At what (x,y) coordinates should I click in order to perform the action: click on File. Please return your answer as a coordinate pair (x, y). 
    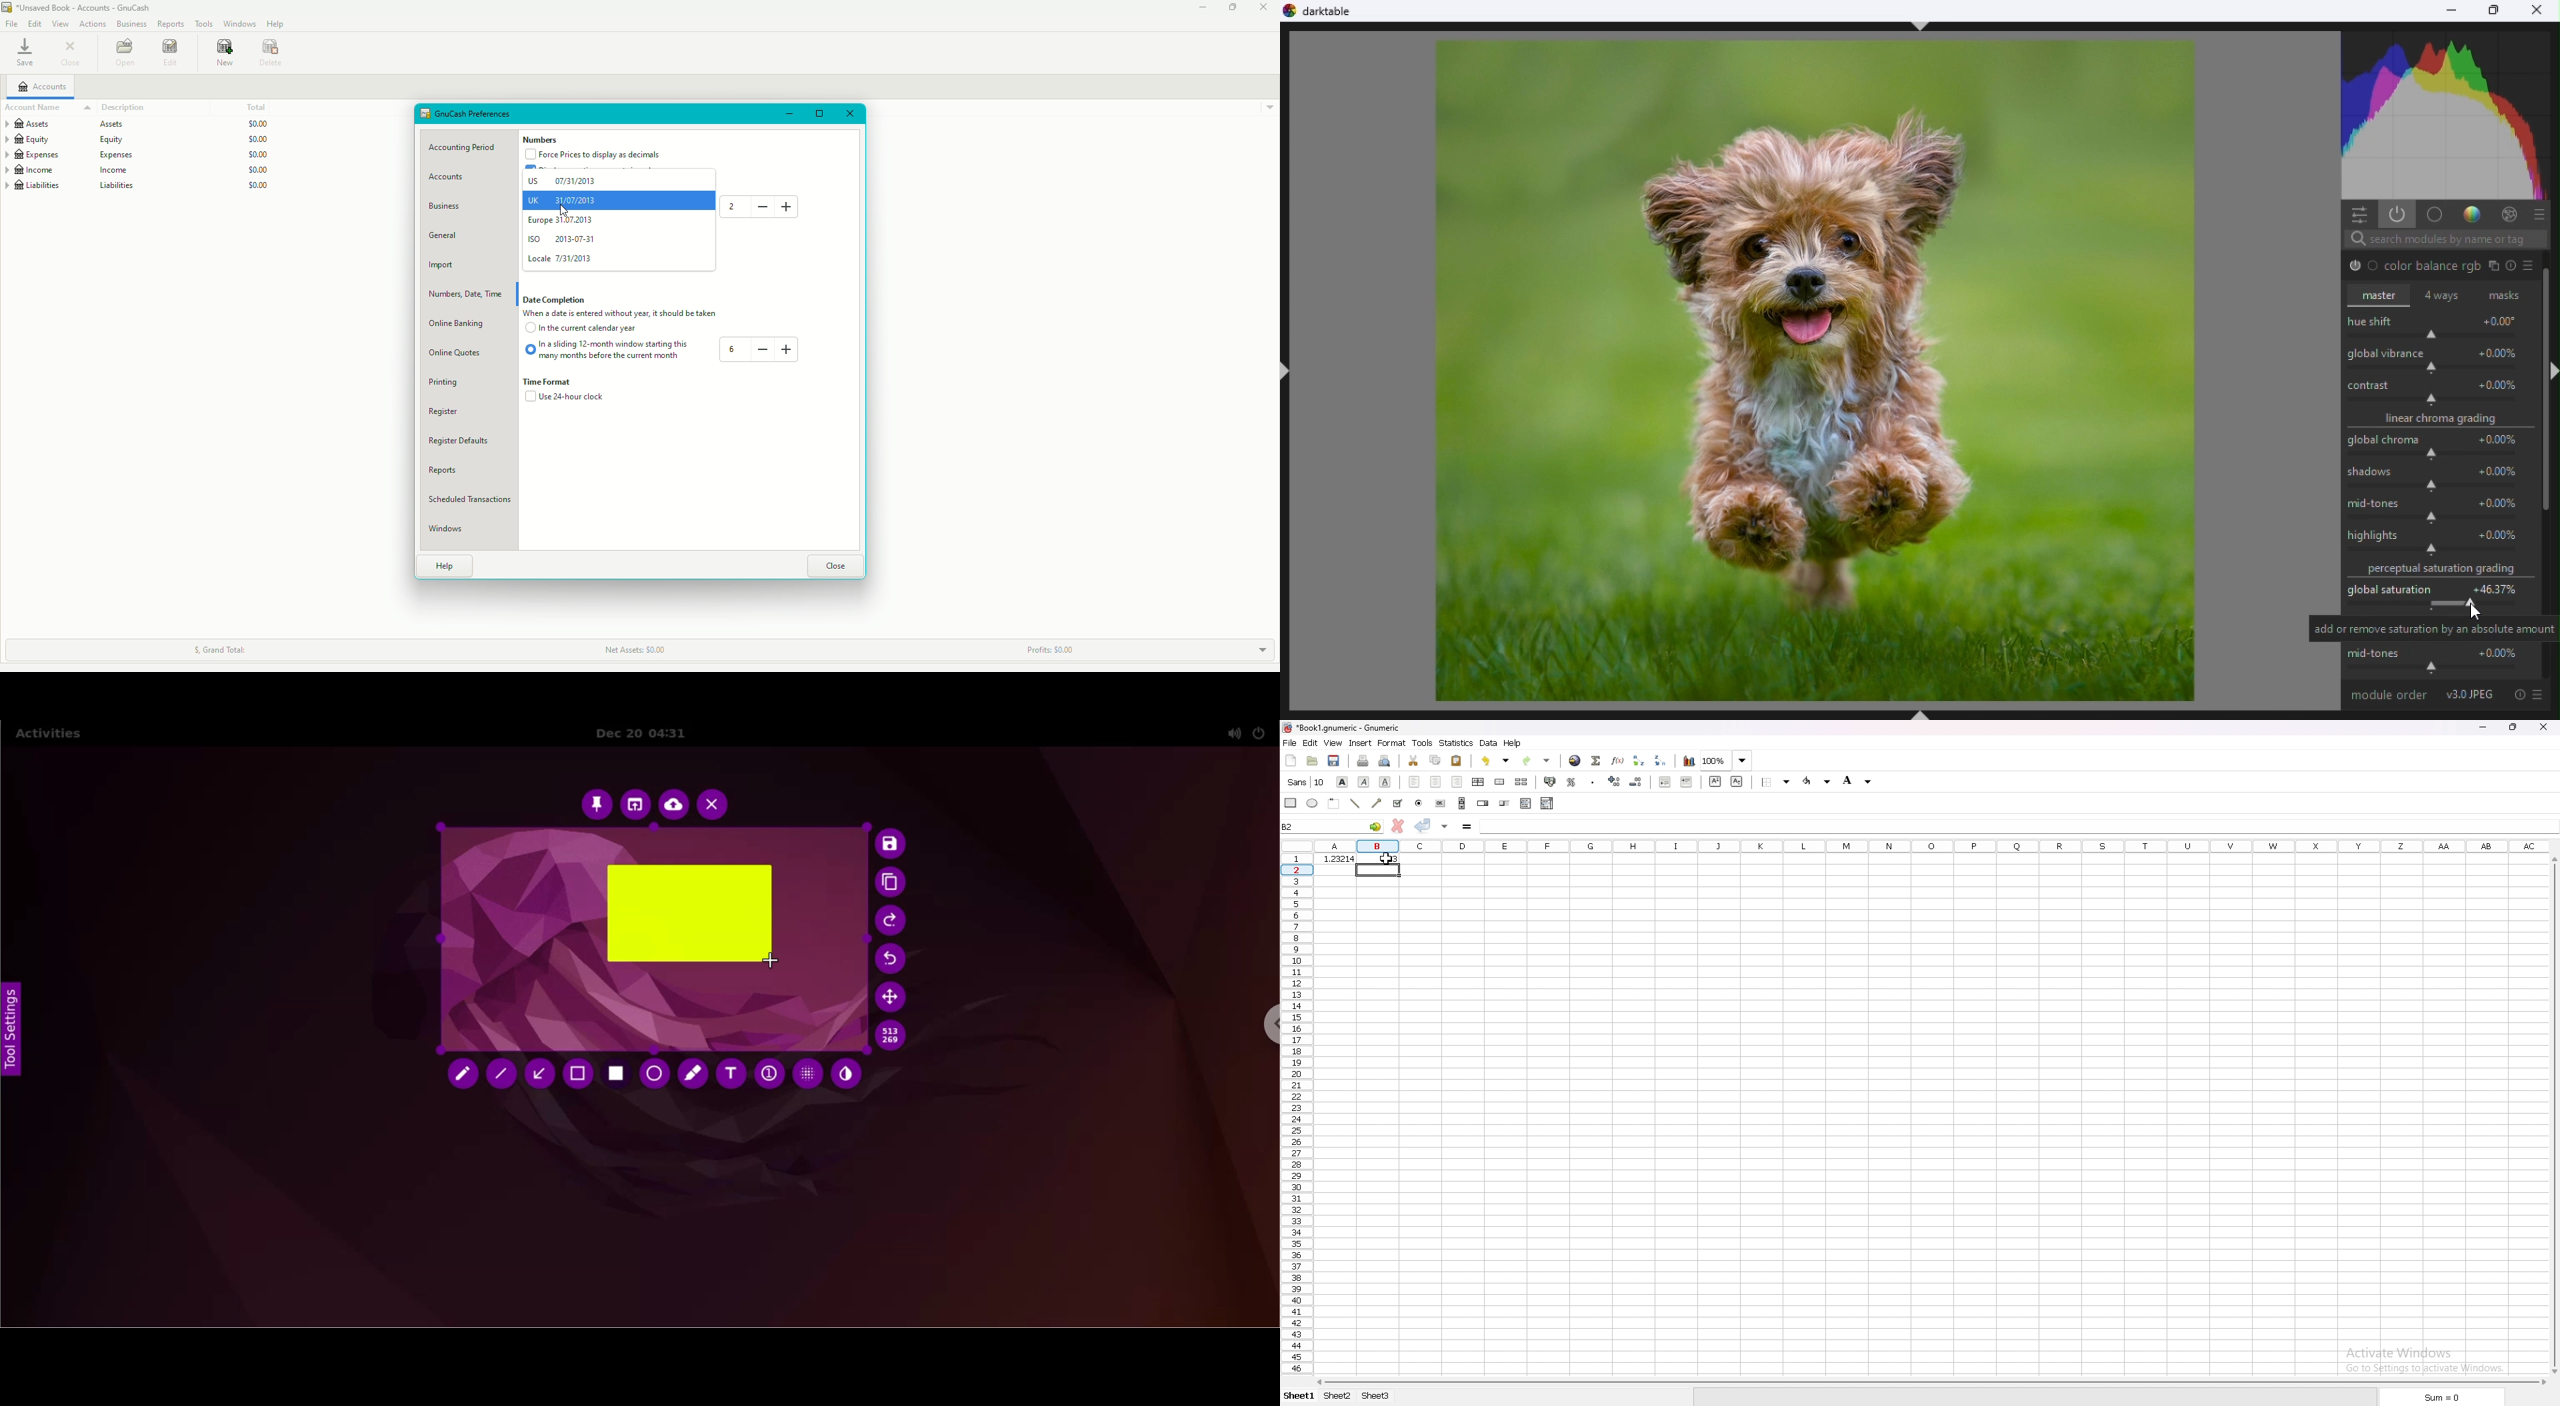
    Looking at the image, I should click on (12, 24).